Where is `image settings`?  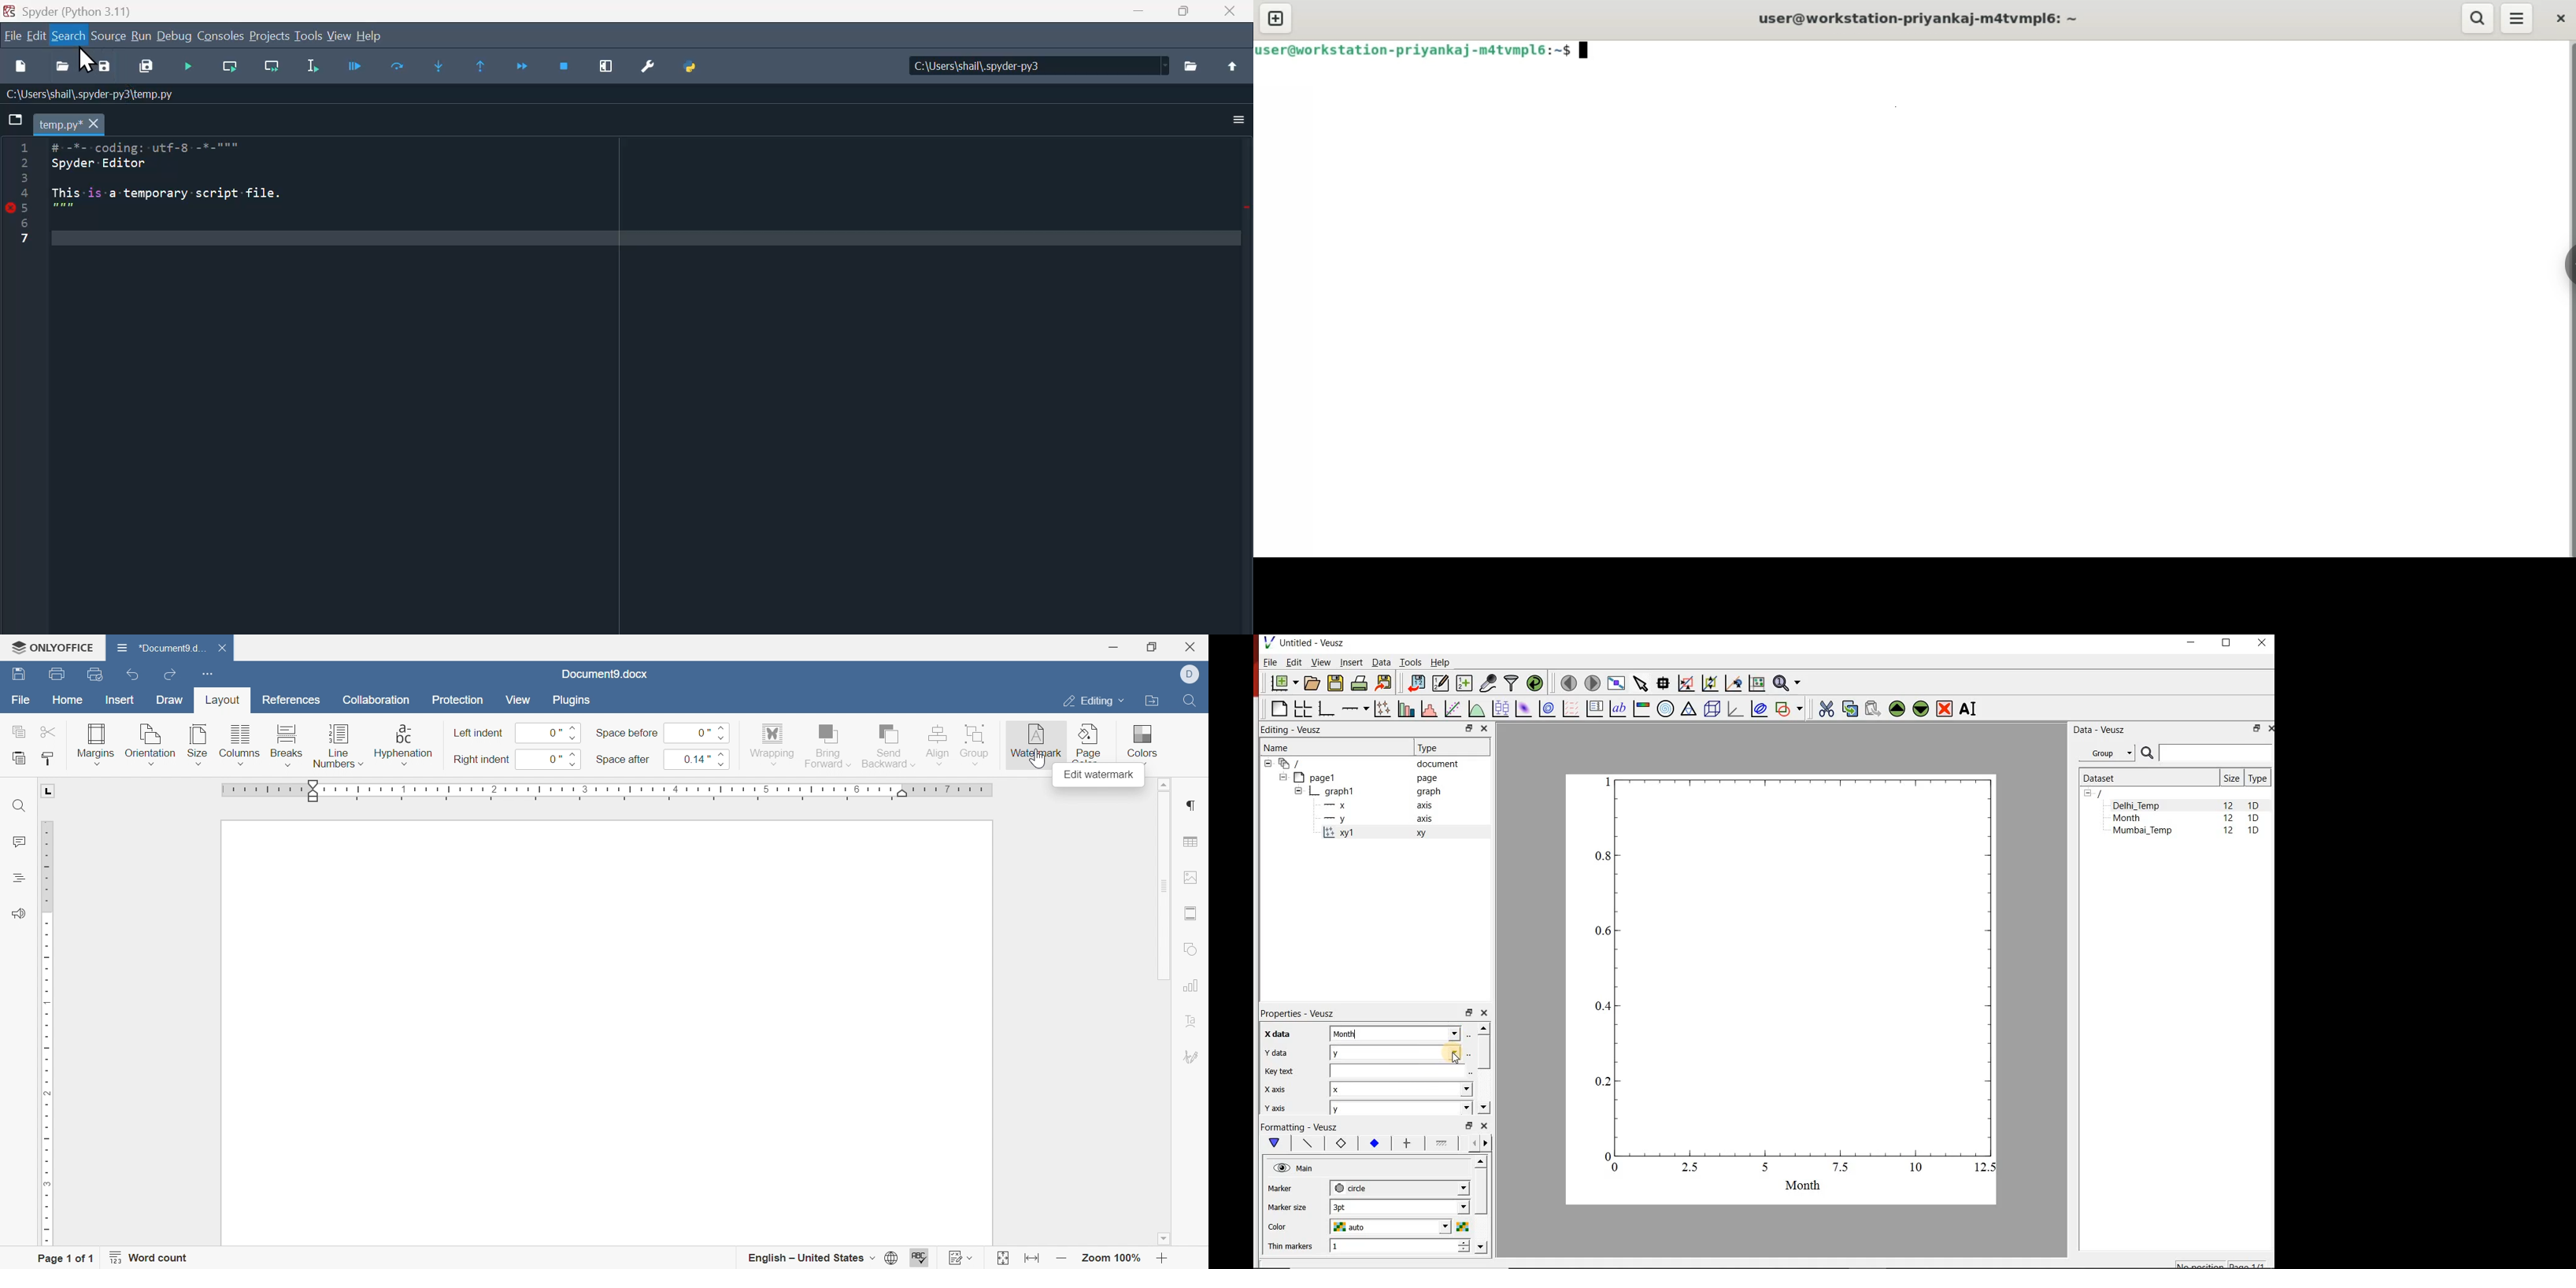
image settings is located at coordinates (1191, 877).